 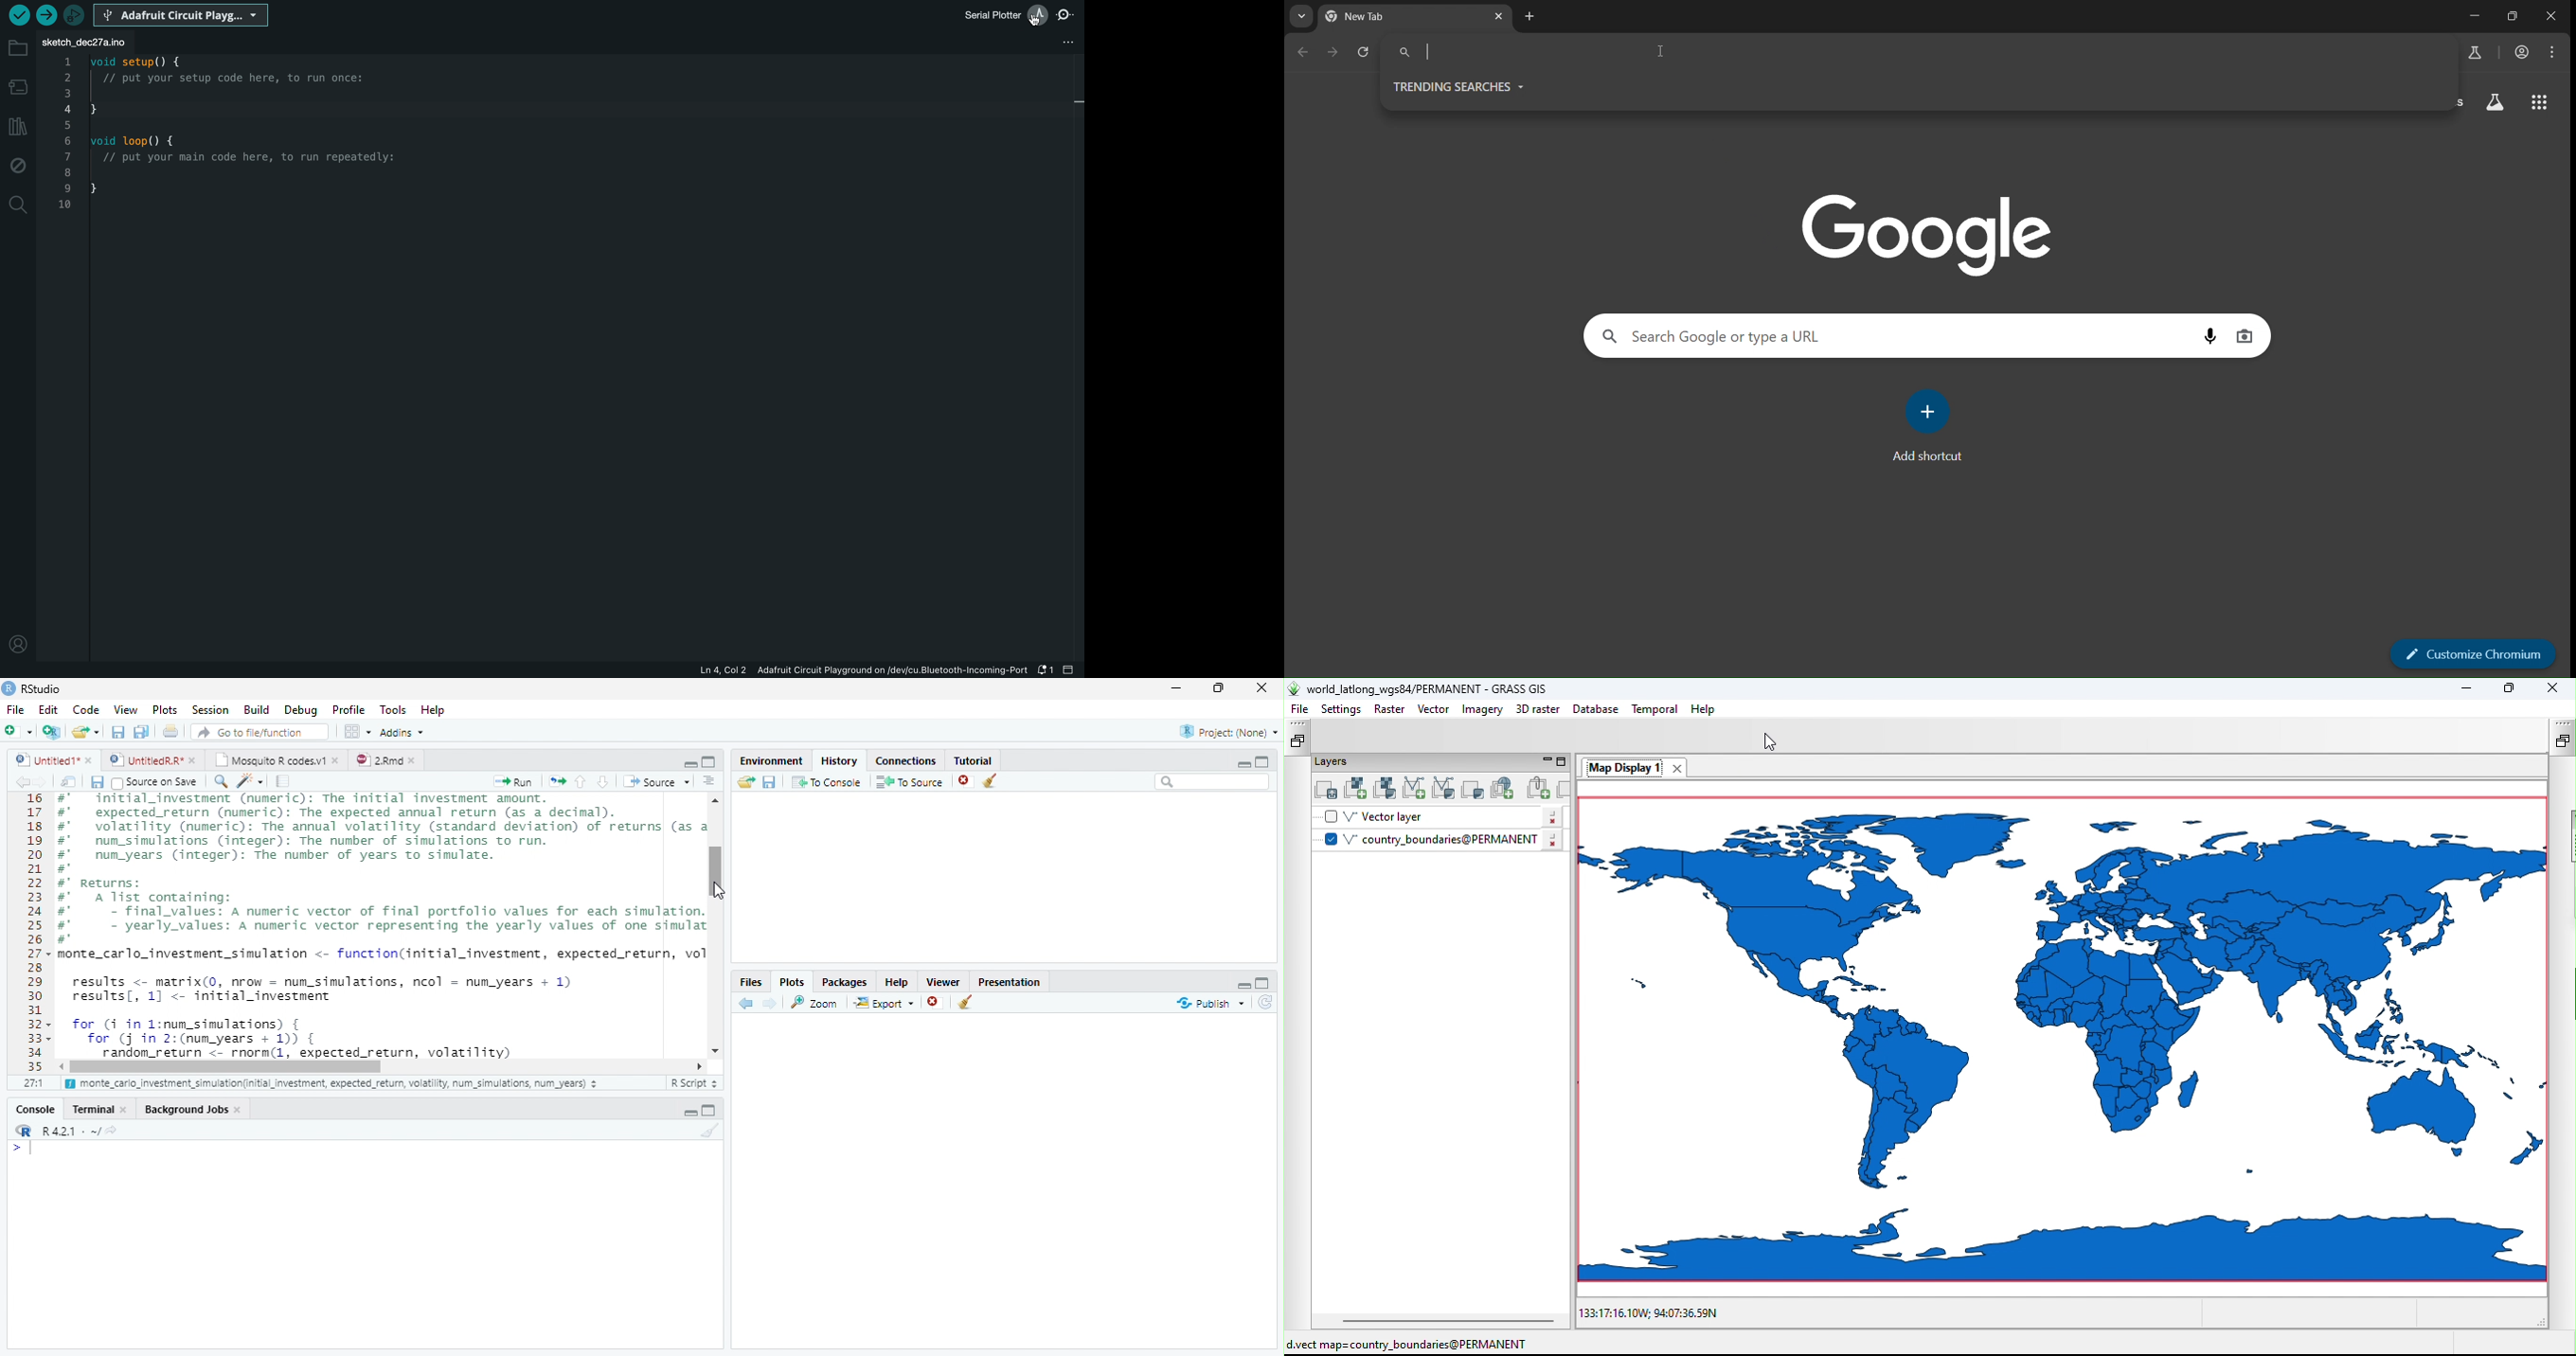 I want to click on Scroll down, so click(x=717, y=1048).